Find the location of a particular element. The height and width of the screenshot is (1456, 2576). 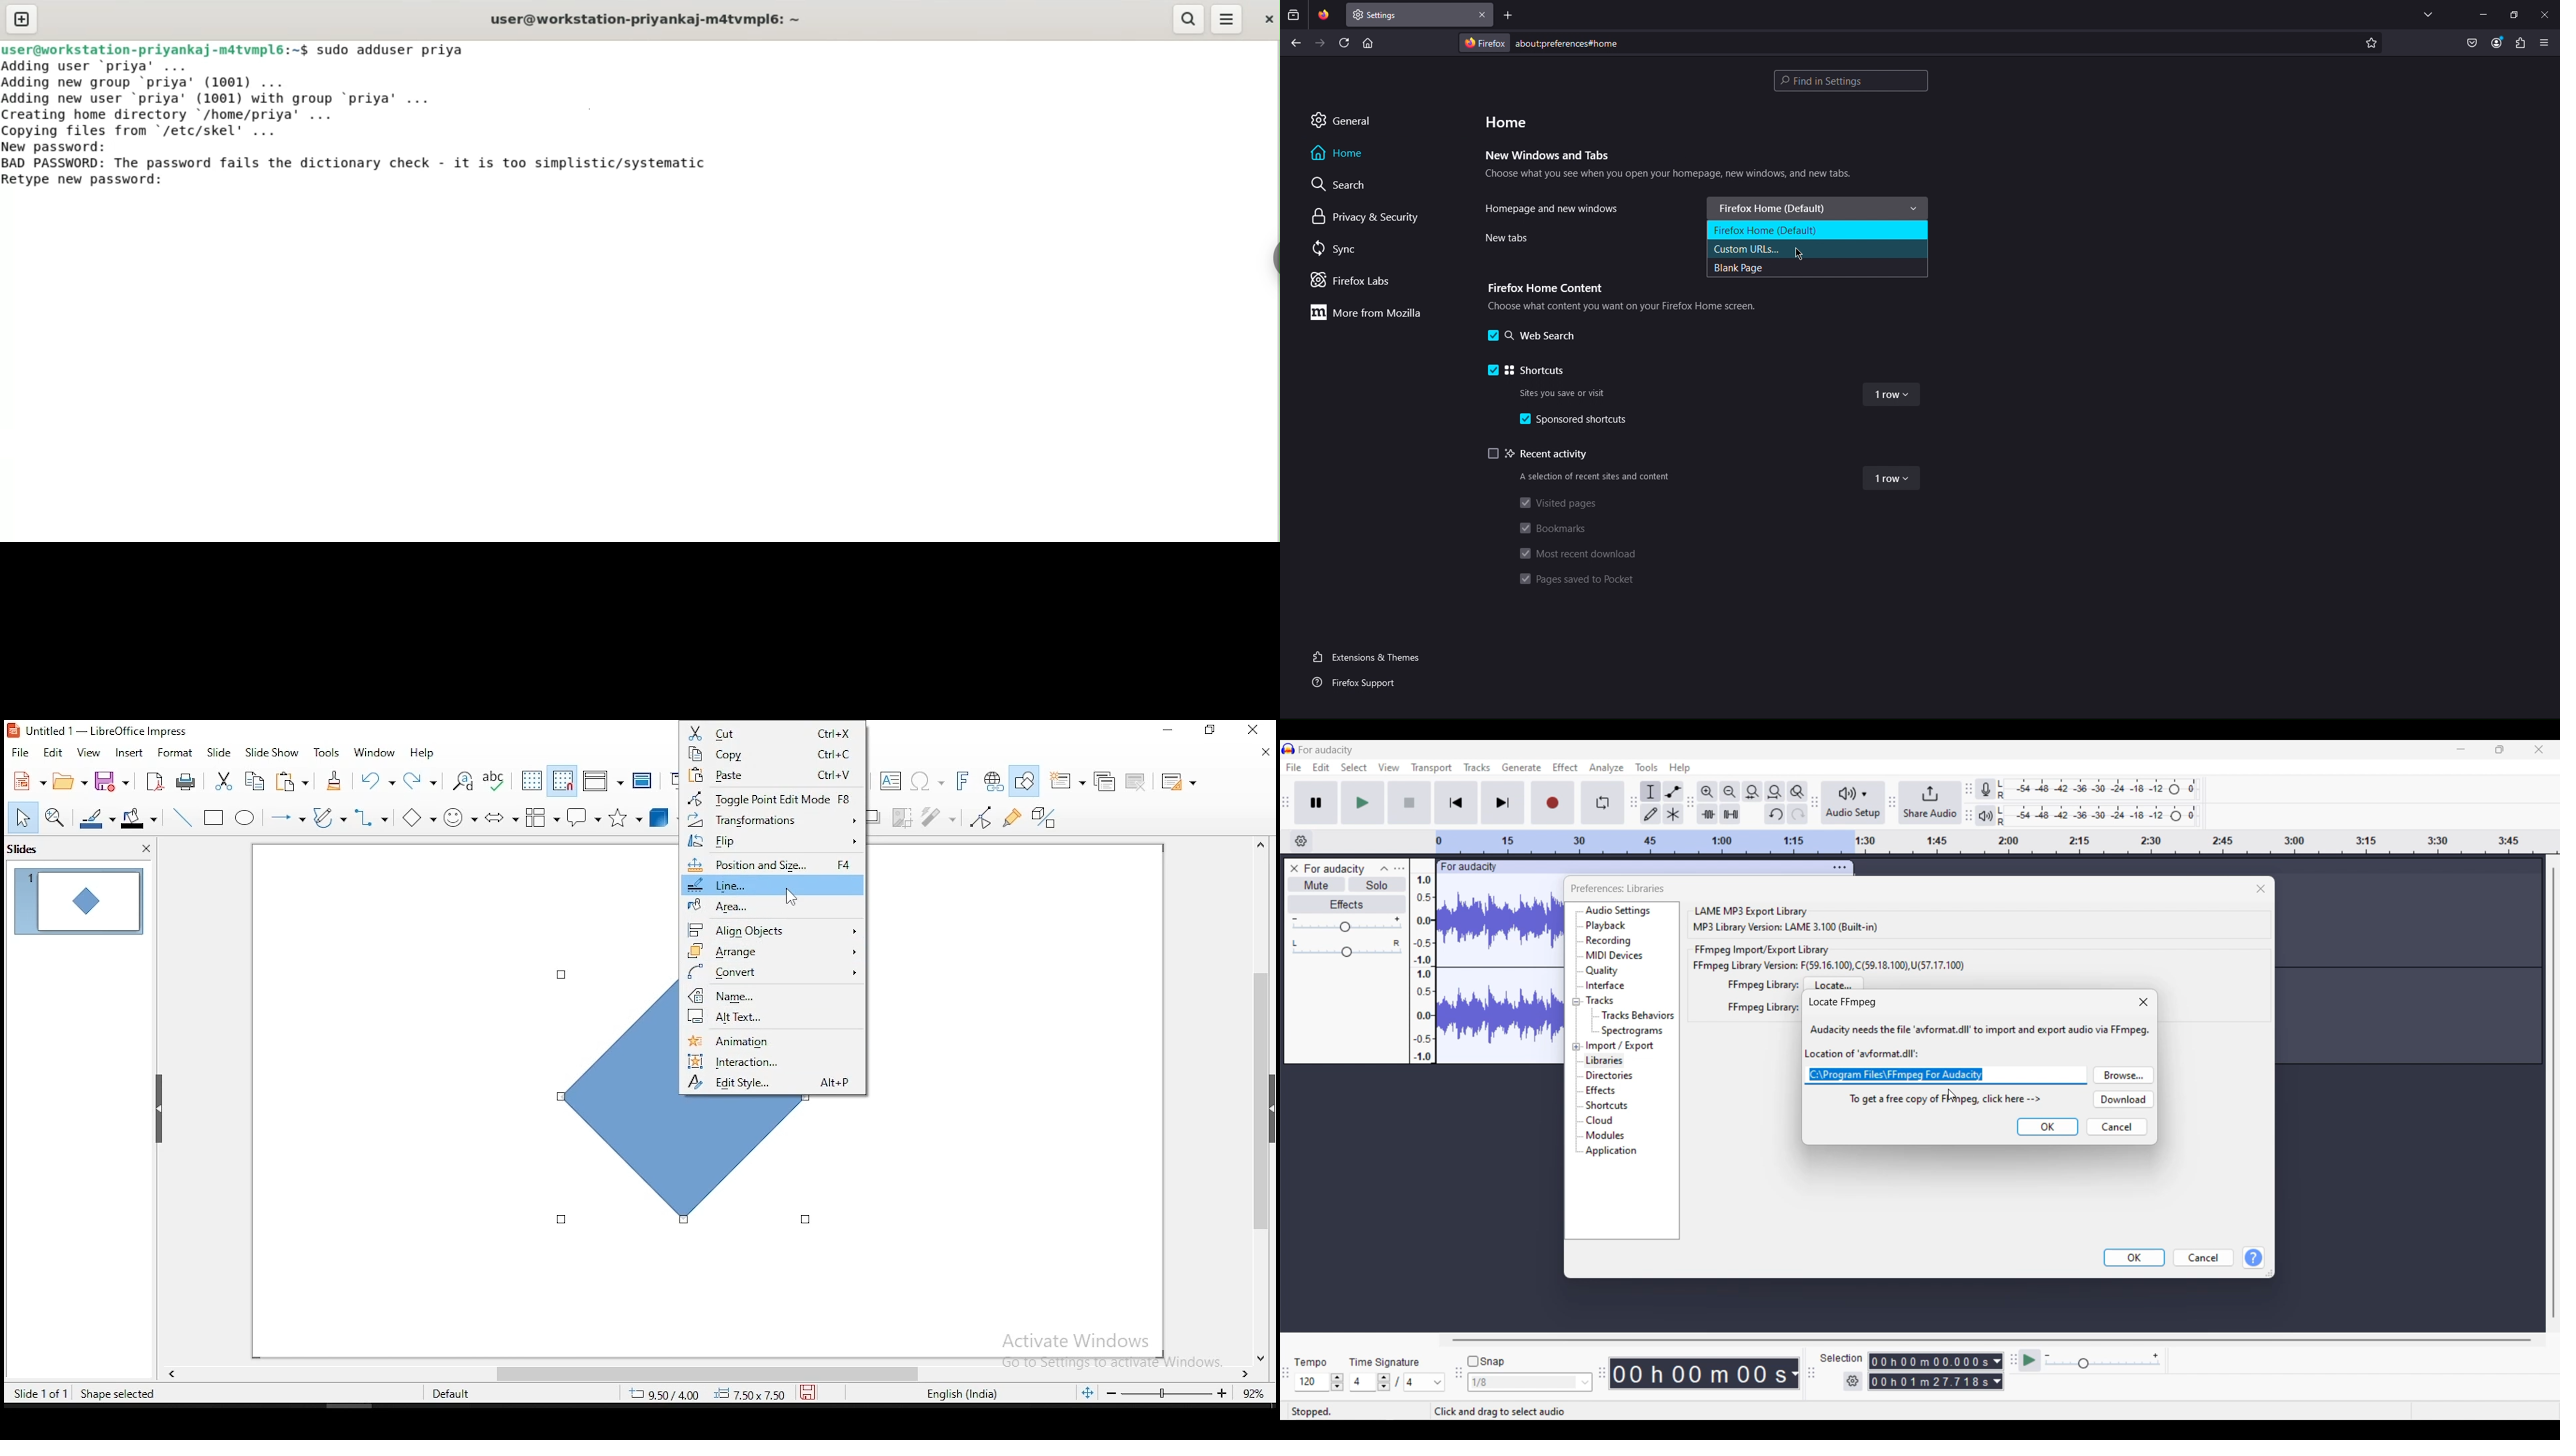

slide is located at coordinates (219, 751).